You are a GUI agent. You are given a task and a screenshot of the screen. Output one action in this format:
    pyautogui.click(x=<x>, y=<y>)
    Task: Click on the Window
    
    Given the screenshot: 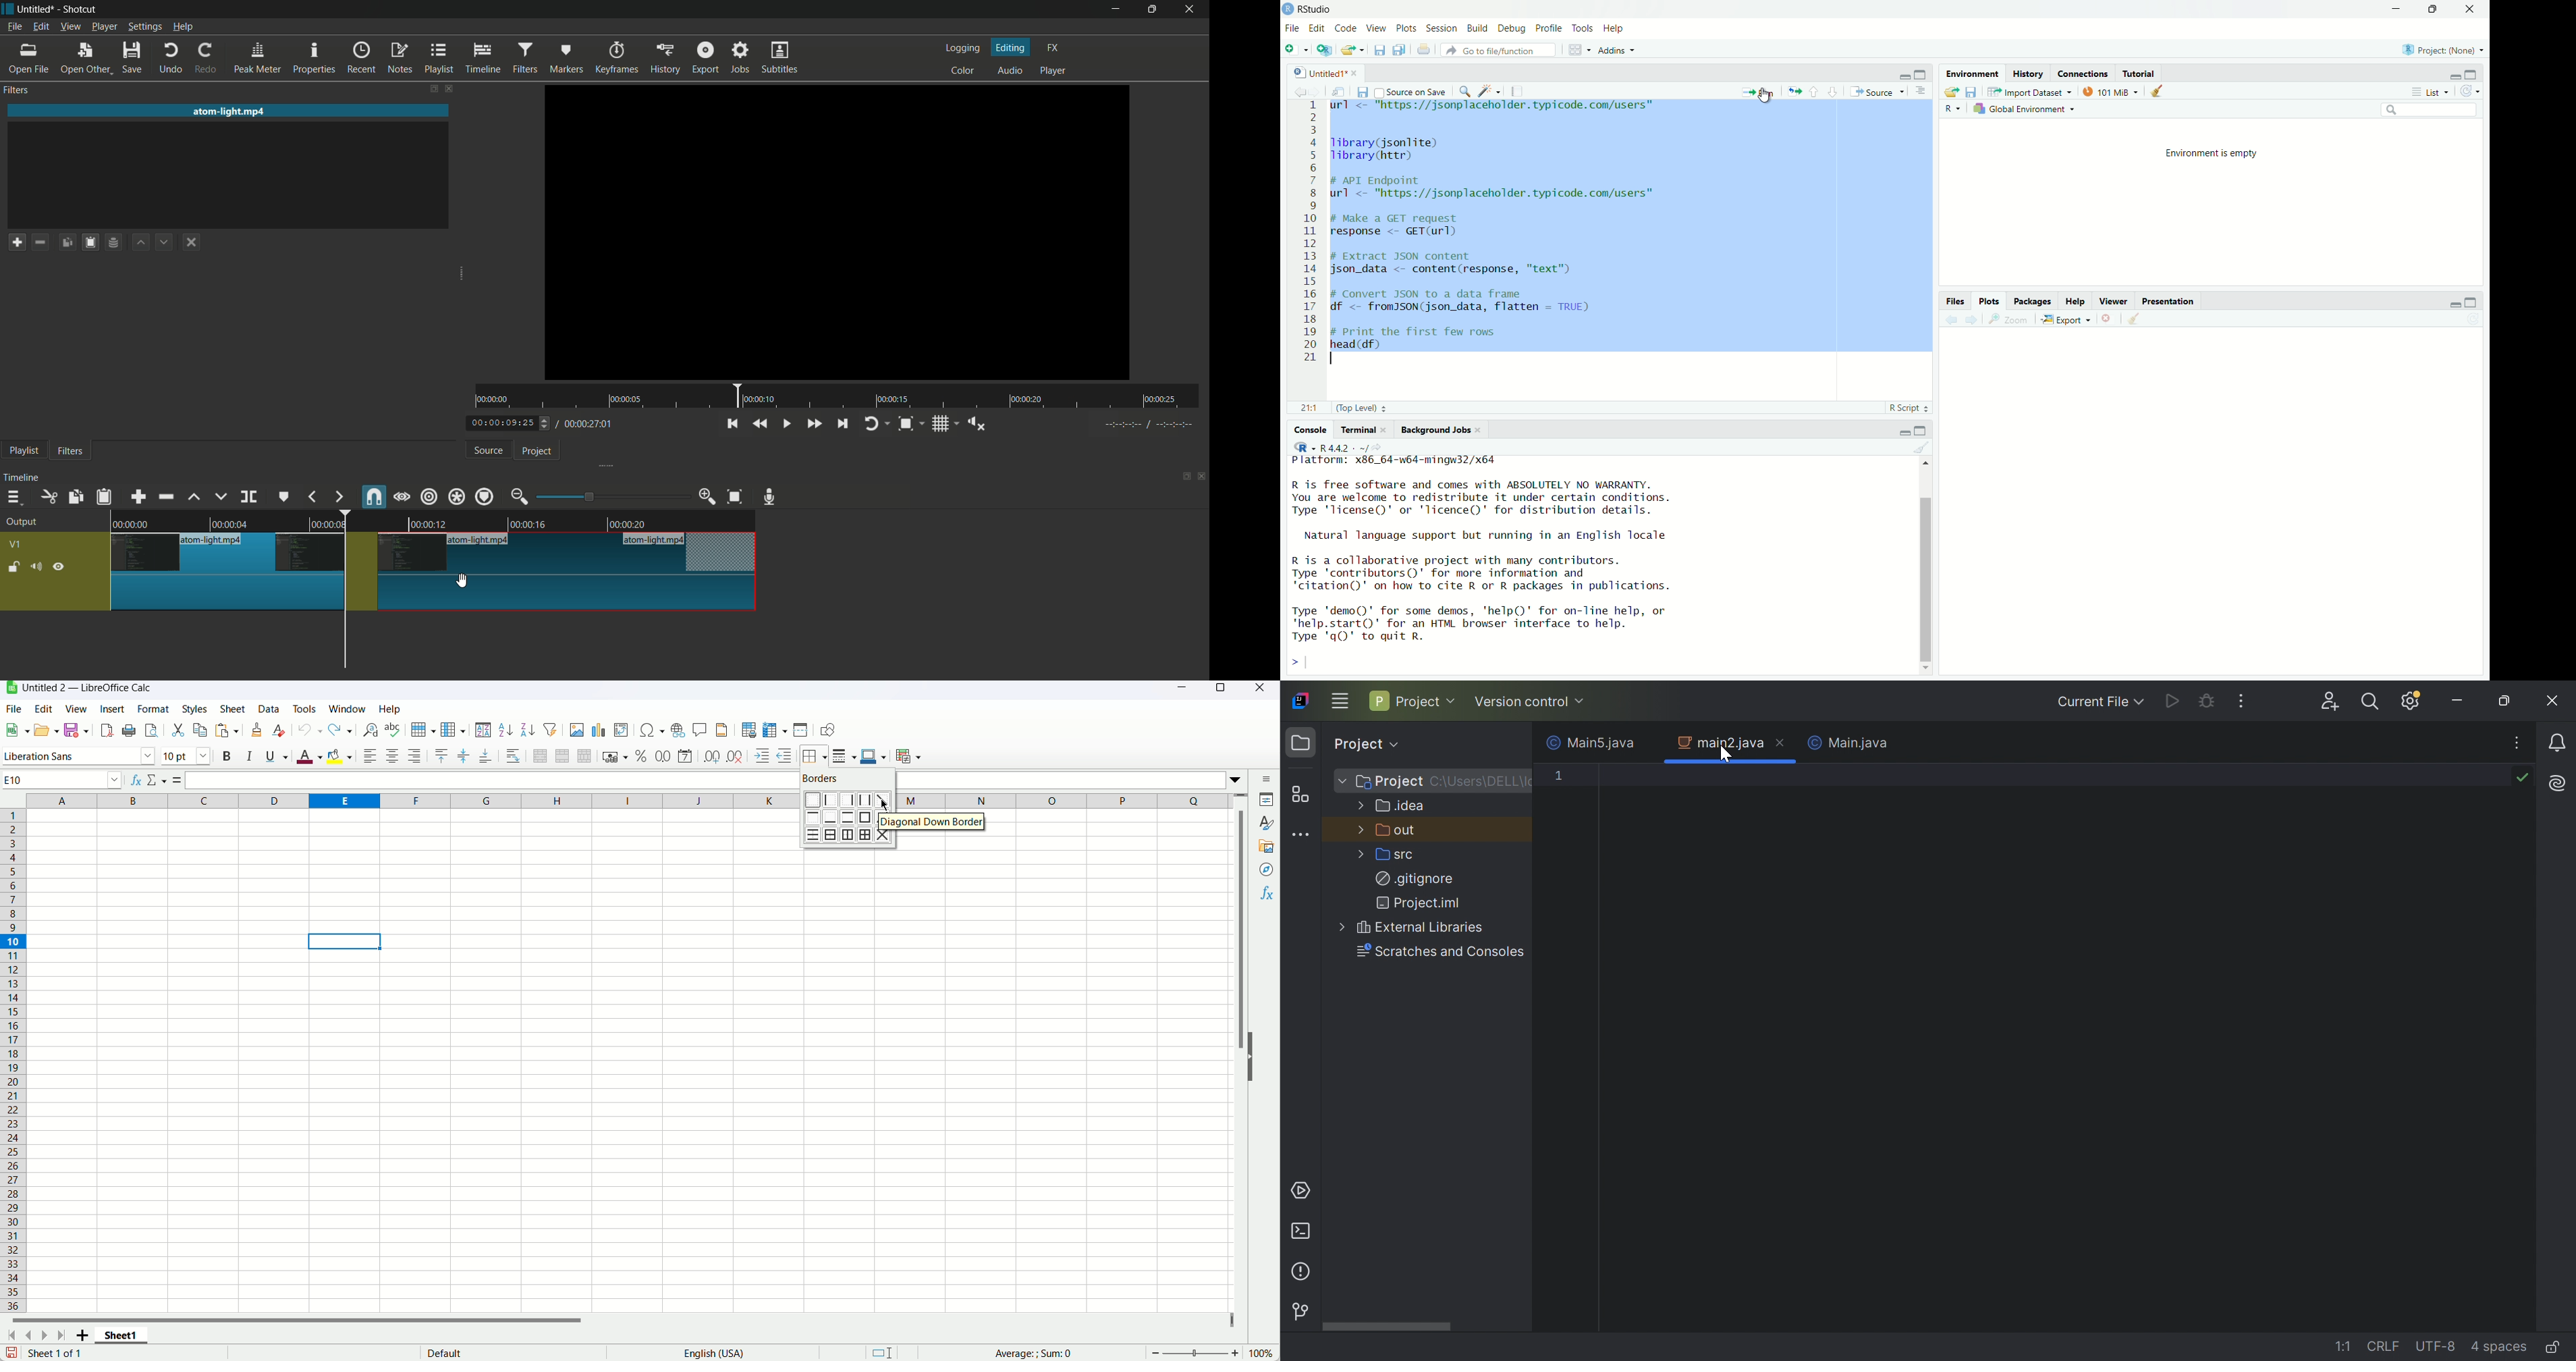 What is the action you would take?
    pyautogui.click(x=348, y=709)
    